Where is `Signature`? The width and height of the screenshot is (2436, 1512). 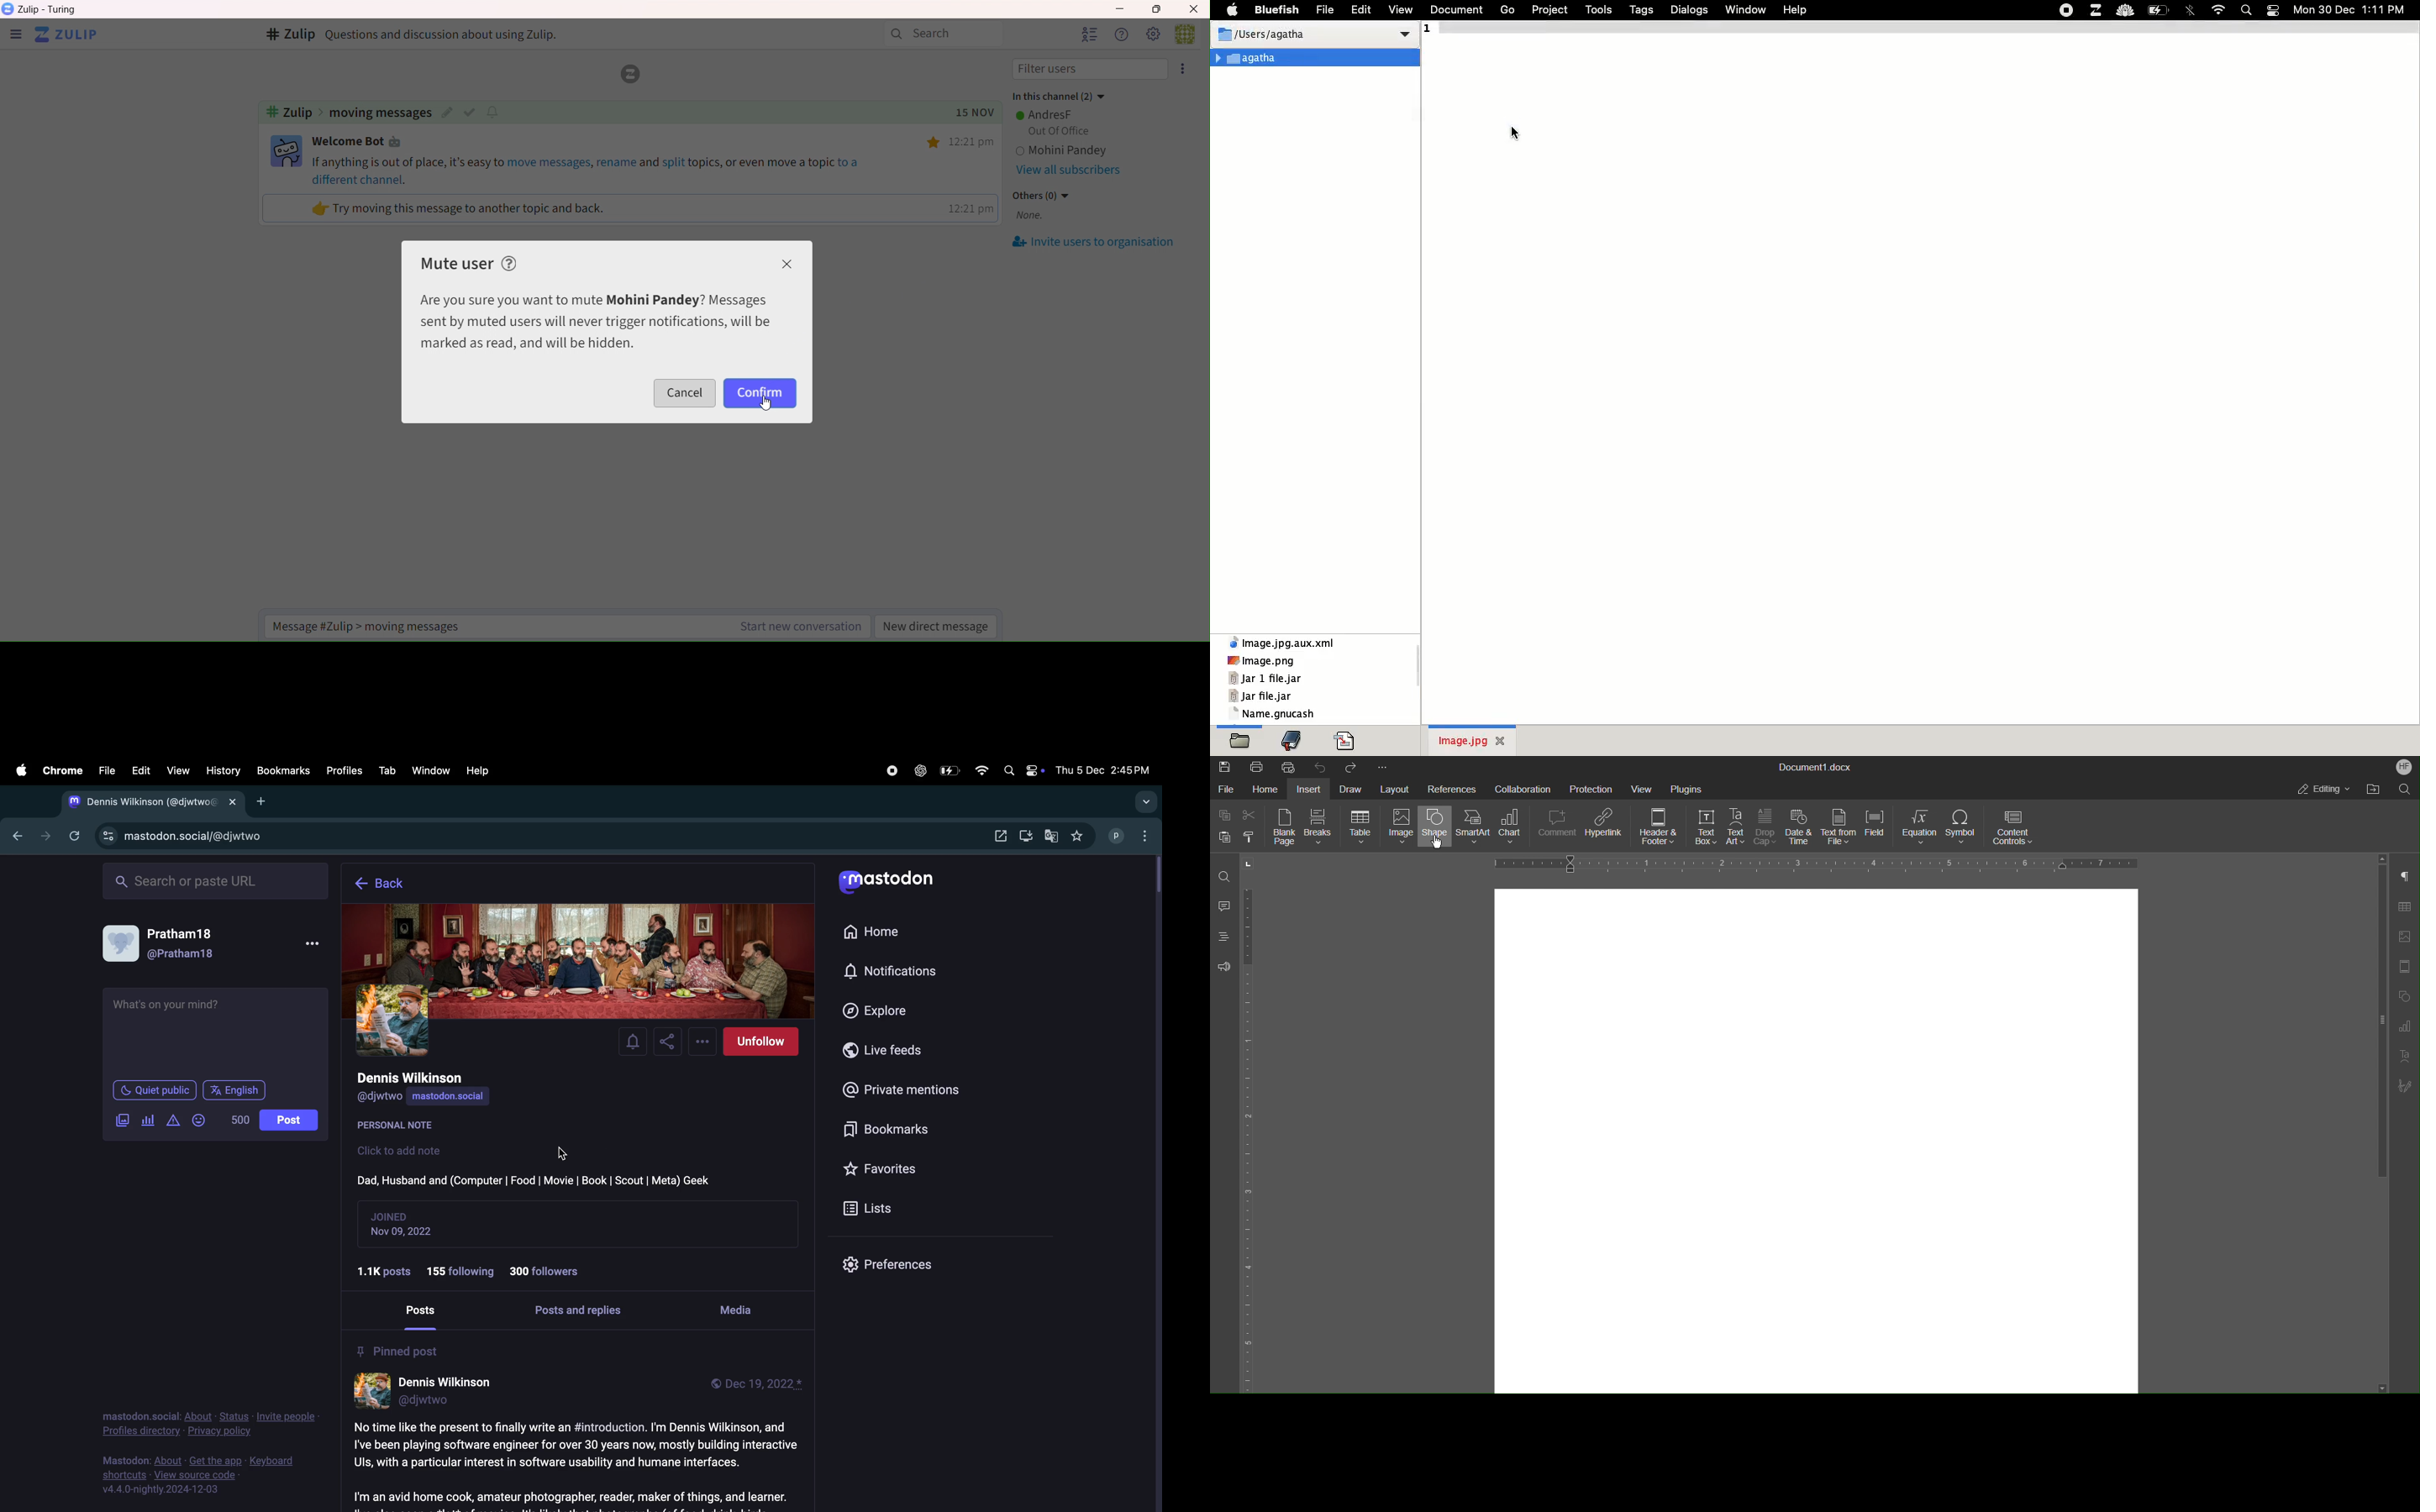
Signature is located at coordinates (2409, 1086).